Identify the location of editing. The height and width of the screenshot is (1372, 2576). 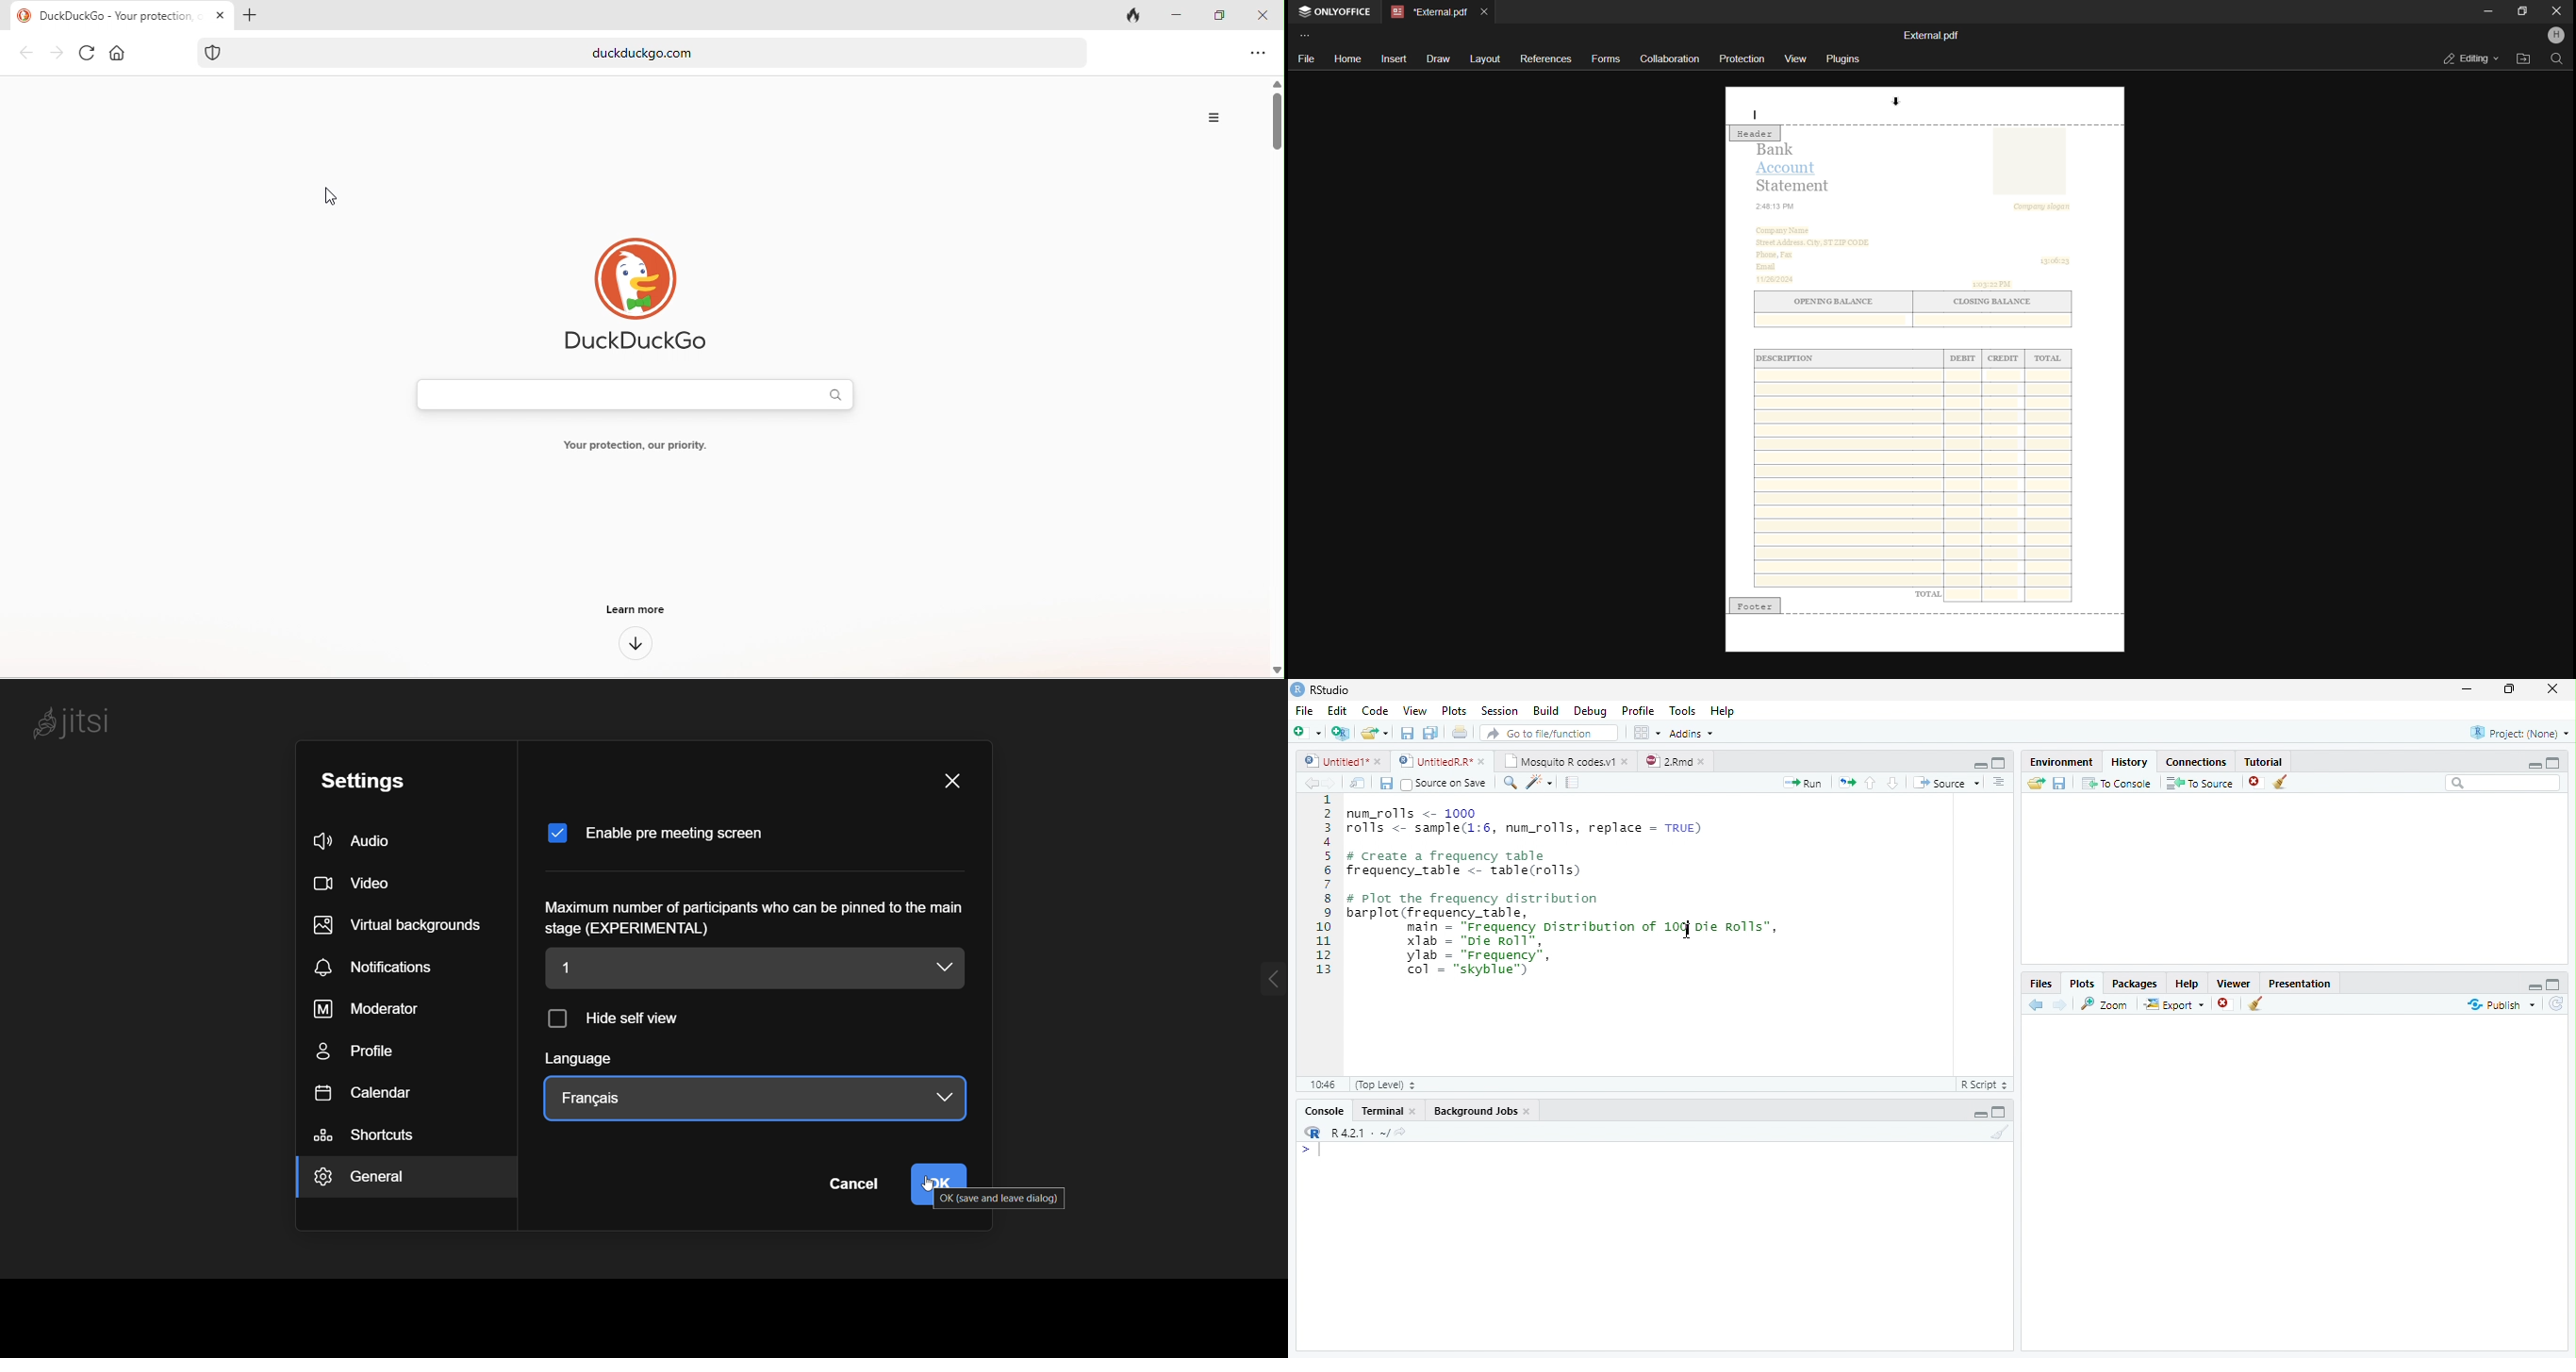
(2466, 58).